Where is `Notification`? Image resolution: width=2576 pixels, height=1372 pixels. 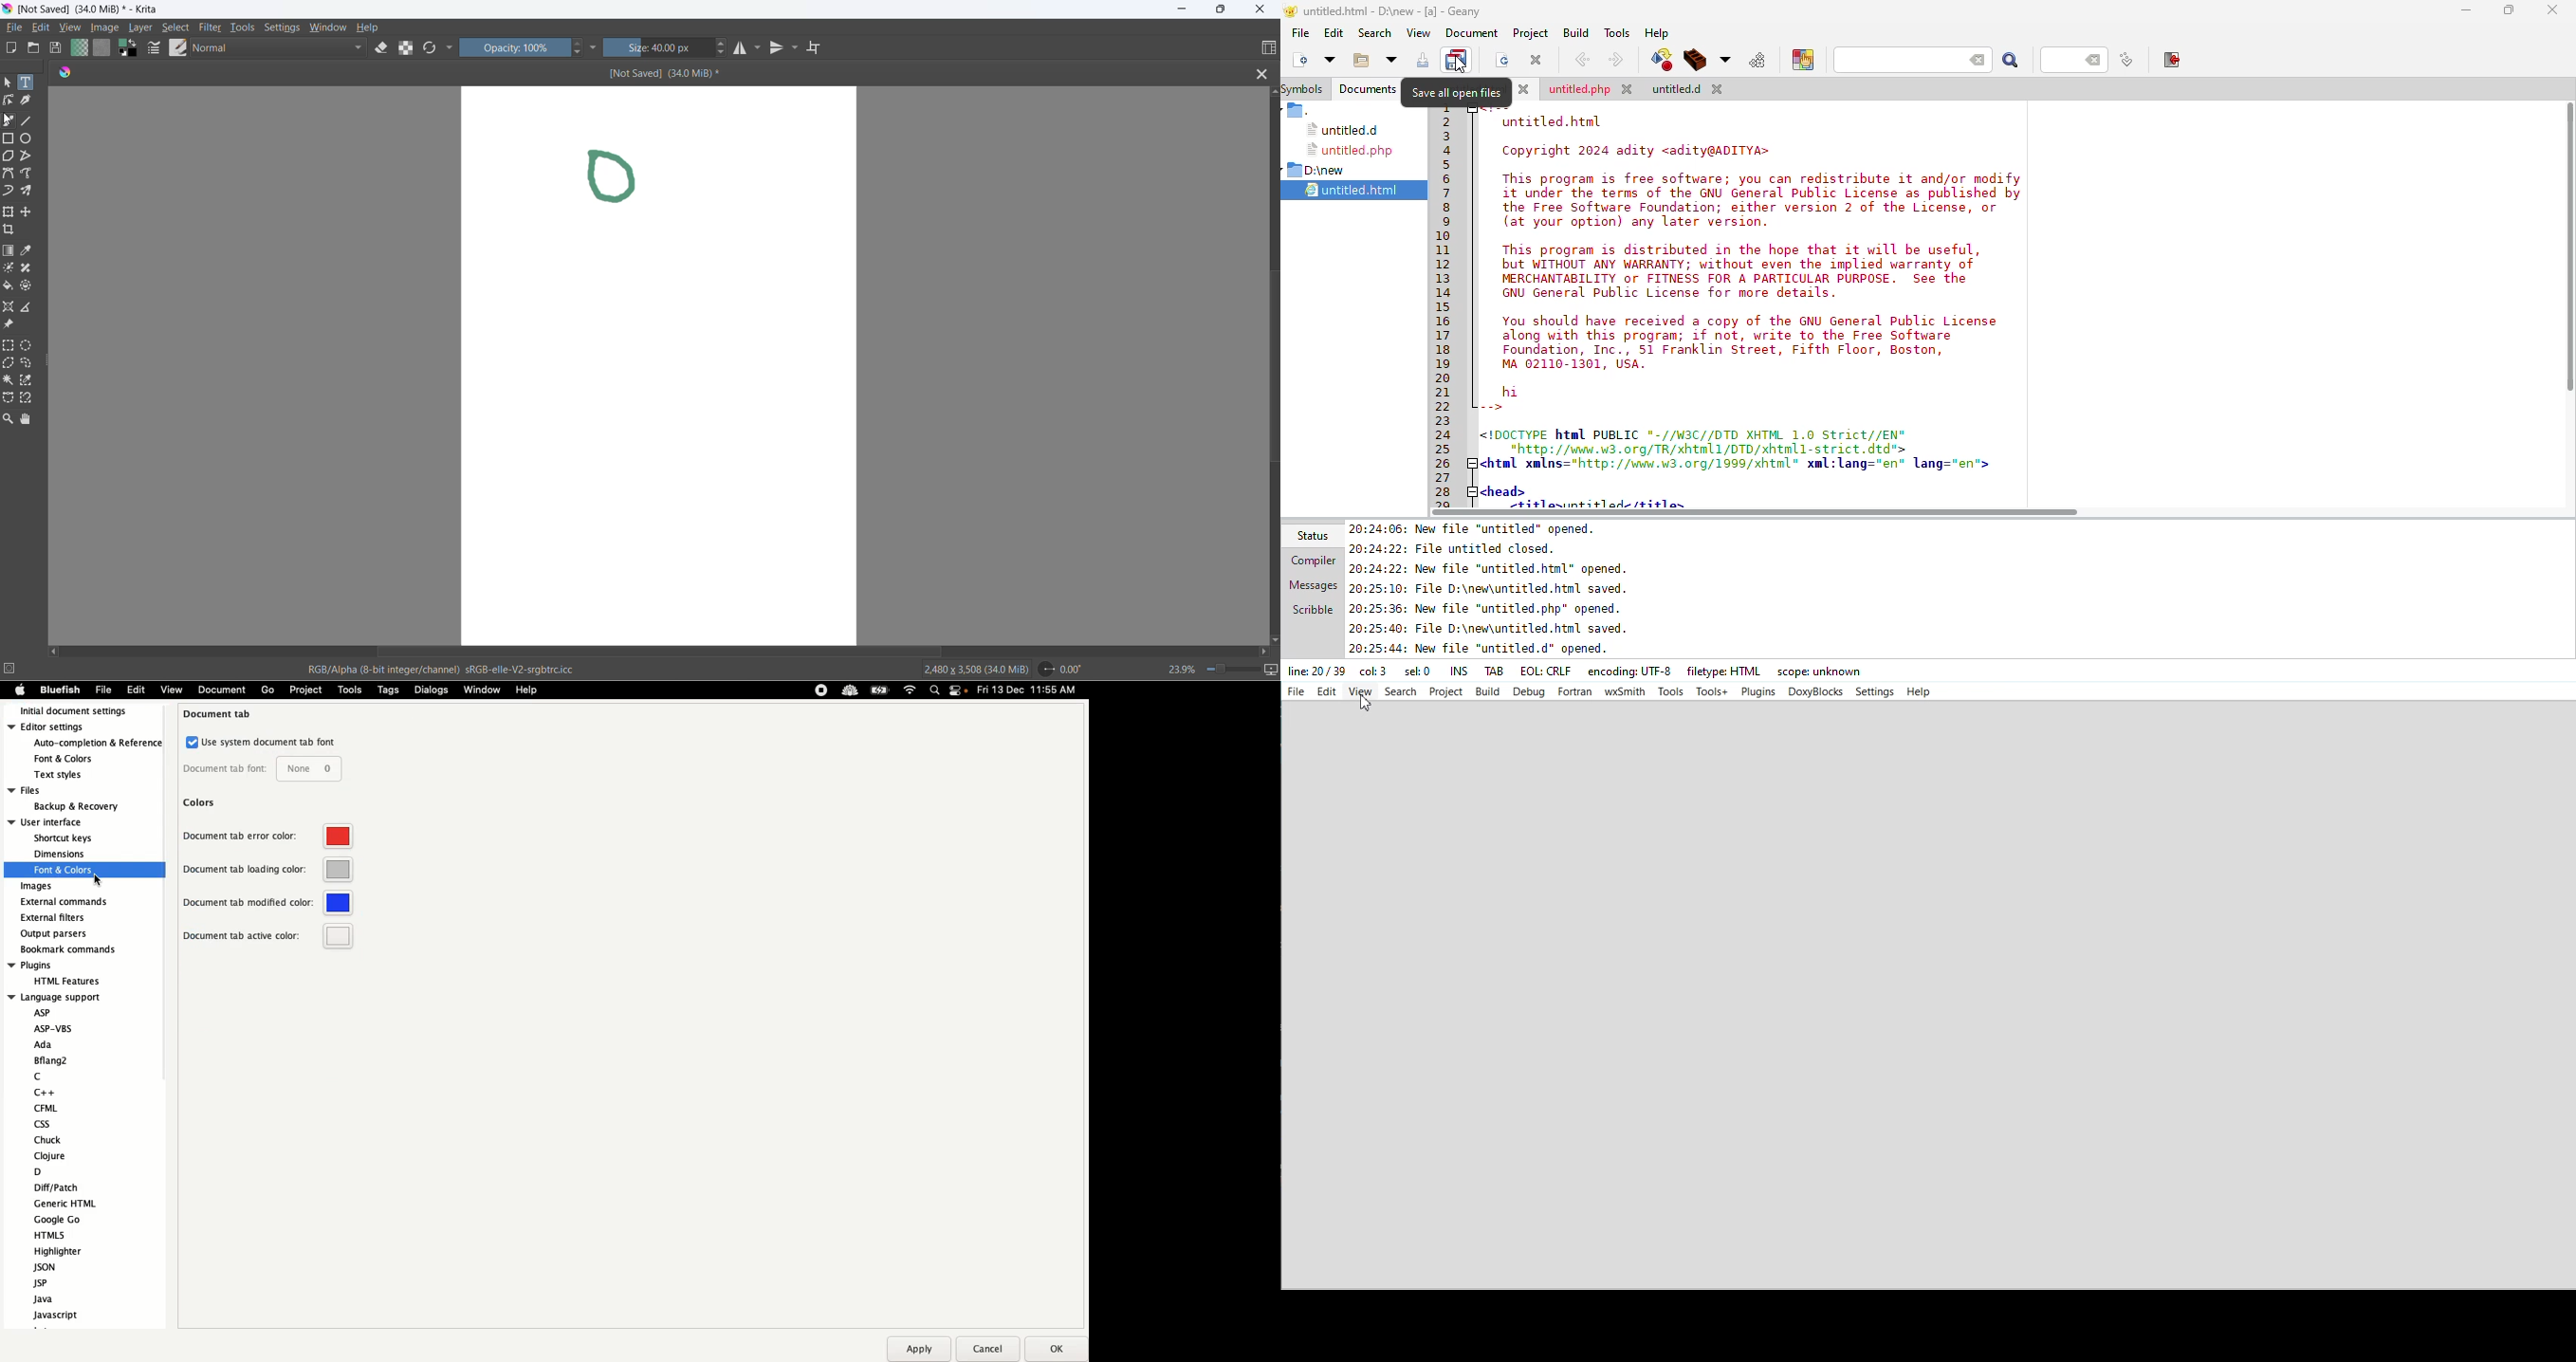 Notification is located at coordinates (960, 692).